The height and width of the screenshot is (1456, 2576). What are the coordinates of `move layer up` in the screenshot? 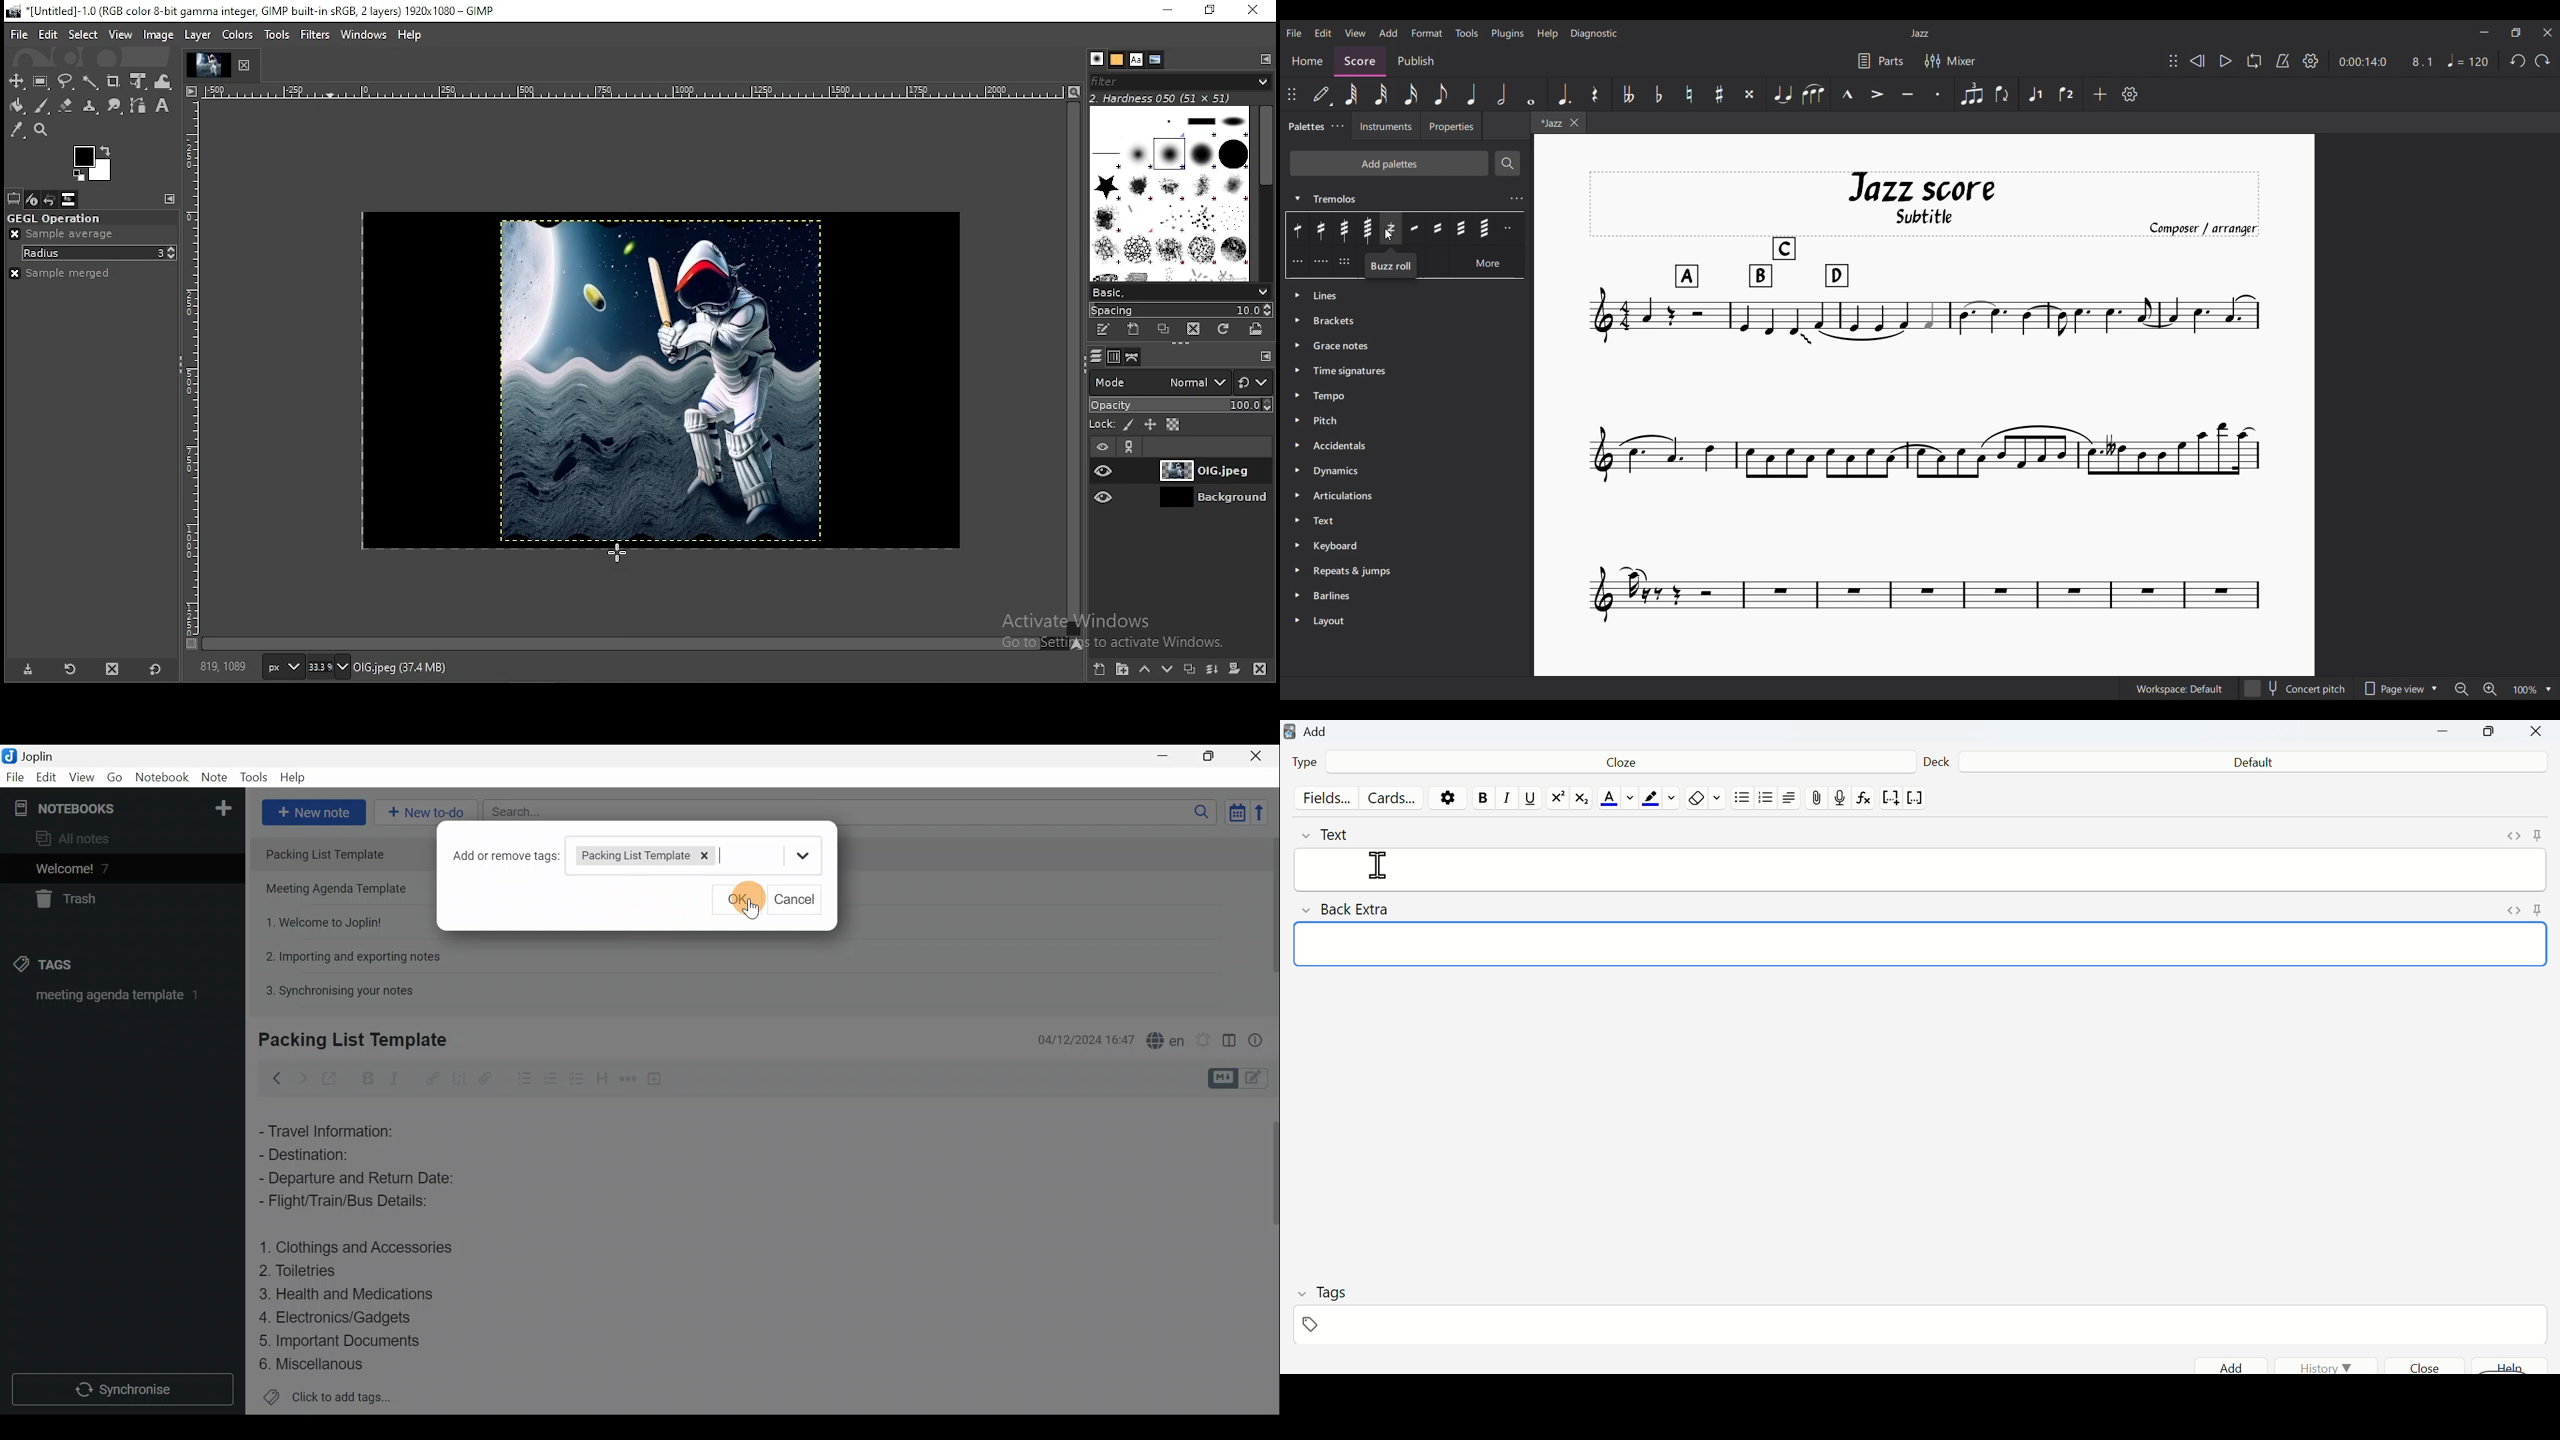 It's located at (1150, 670).